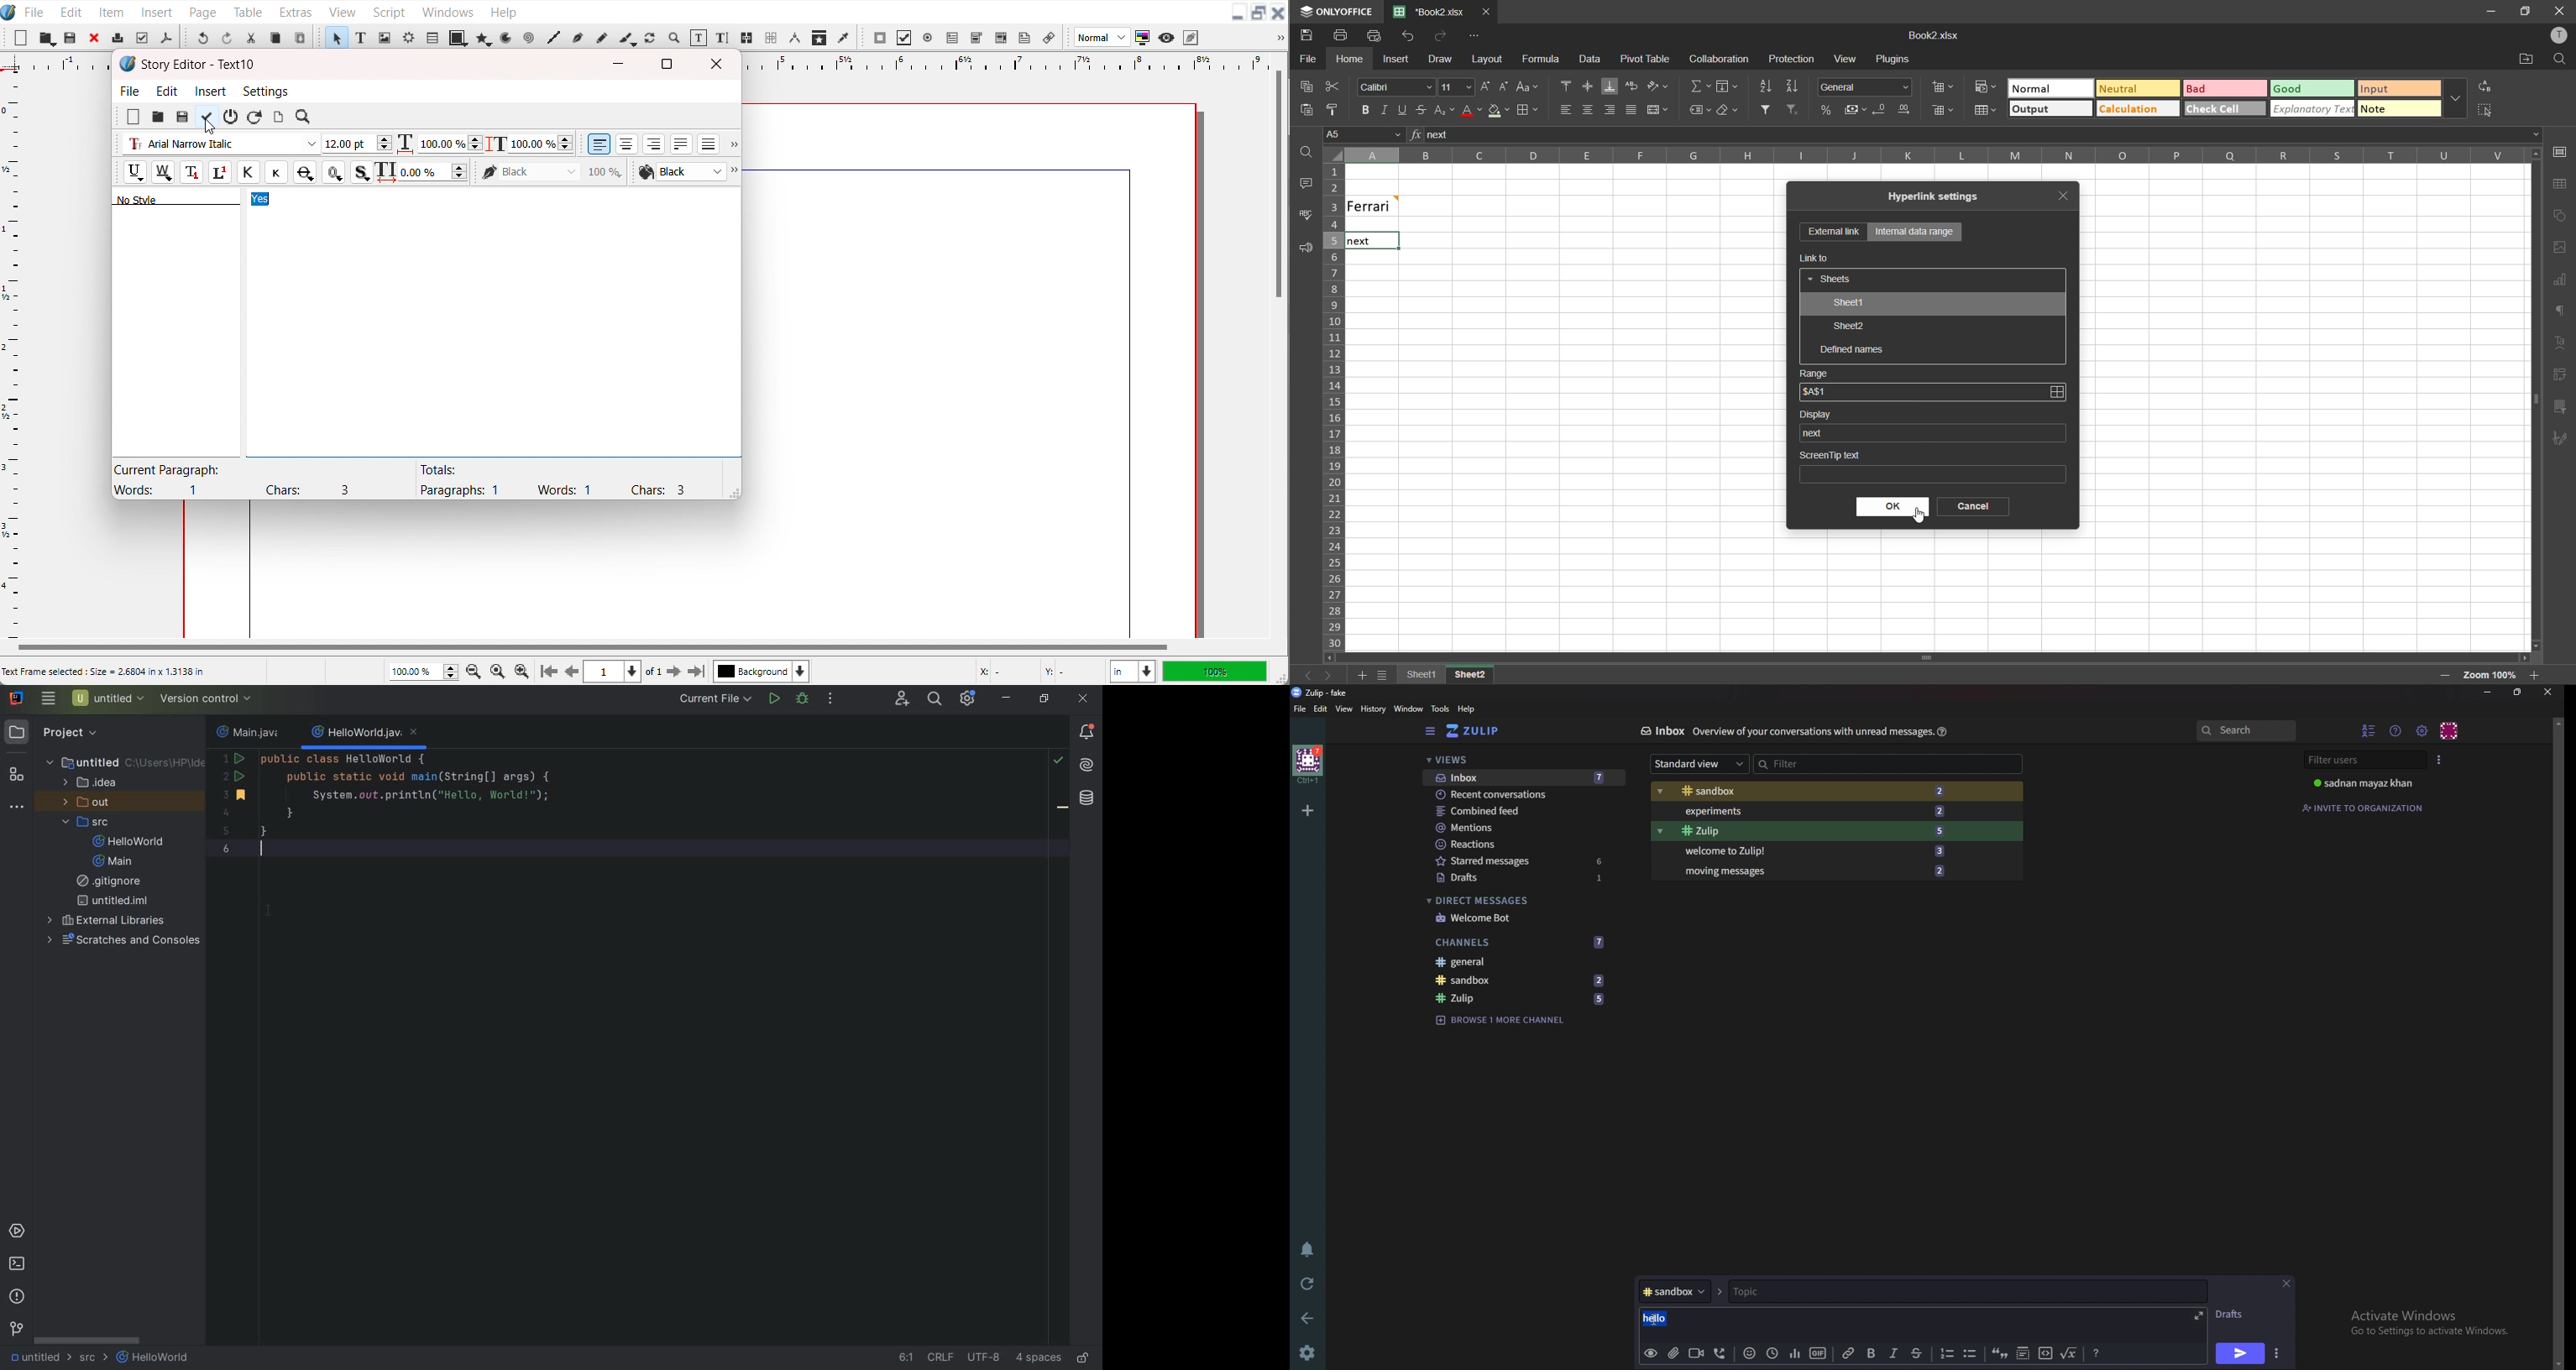 The height and width of the screenshot is (1372, 2576). What do you see at coordinates (247, 734) in the screenshot?
I see `filename` at bounding box center [247, 734].